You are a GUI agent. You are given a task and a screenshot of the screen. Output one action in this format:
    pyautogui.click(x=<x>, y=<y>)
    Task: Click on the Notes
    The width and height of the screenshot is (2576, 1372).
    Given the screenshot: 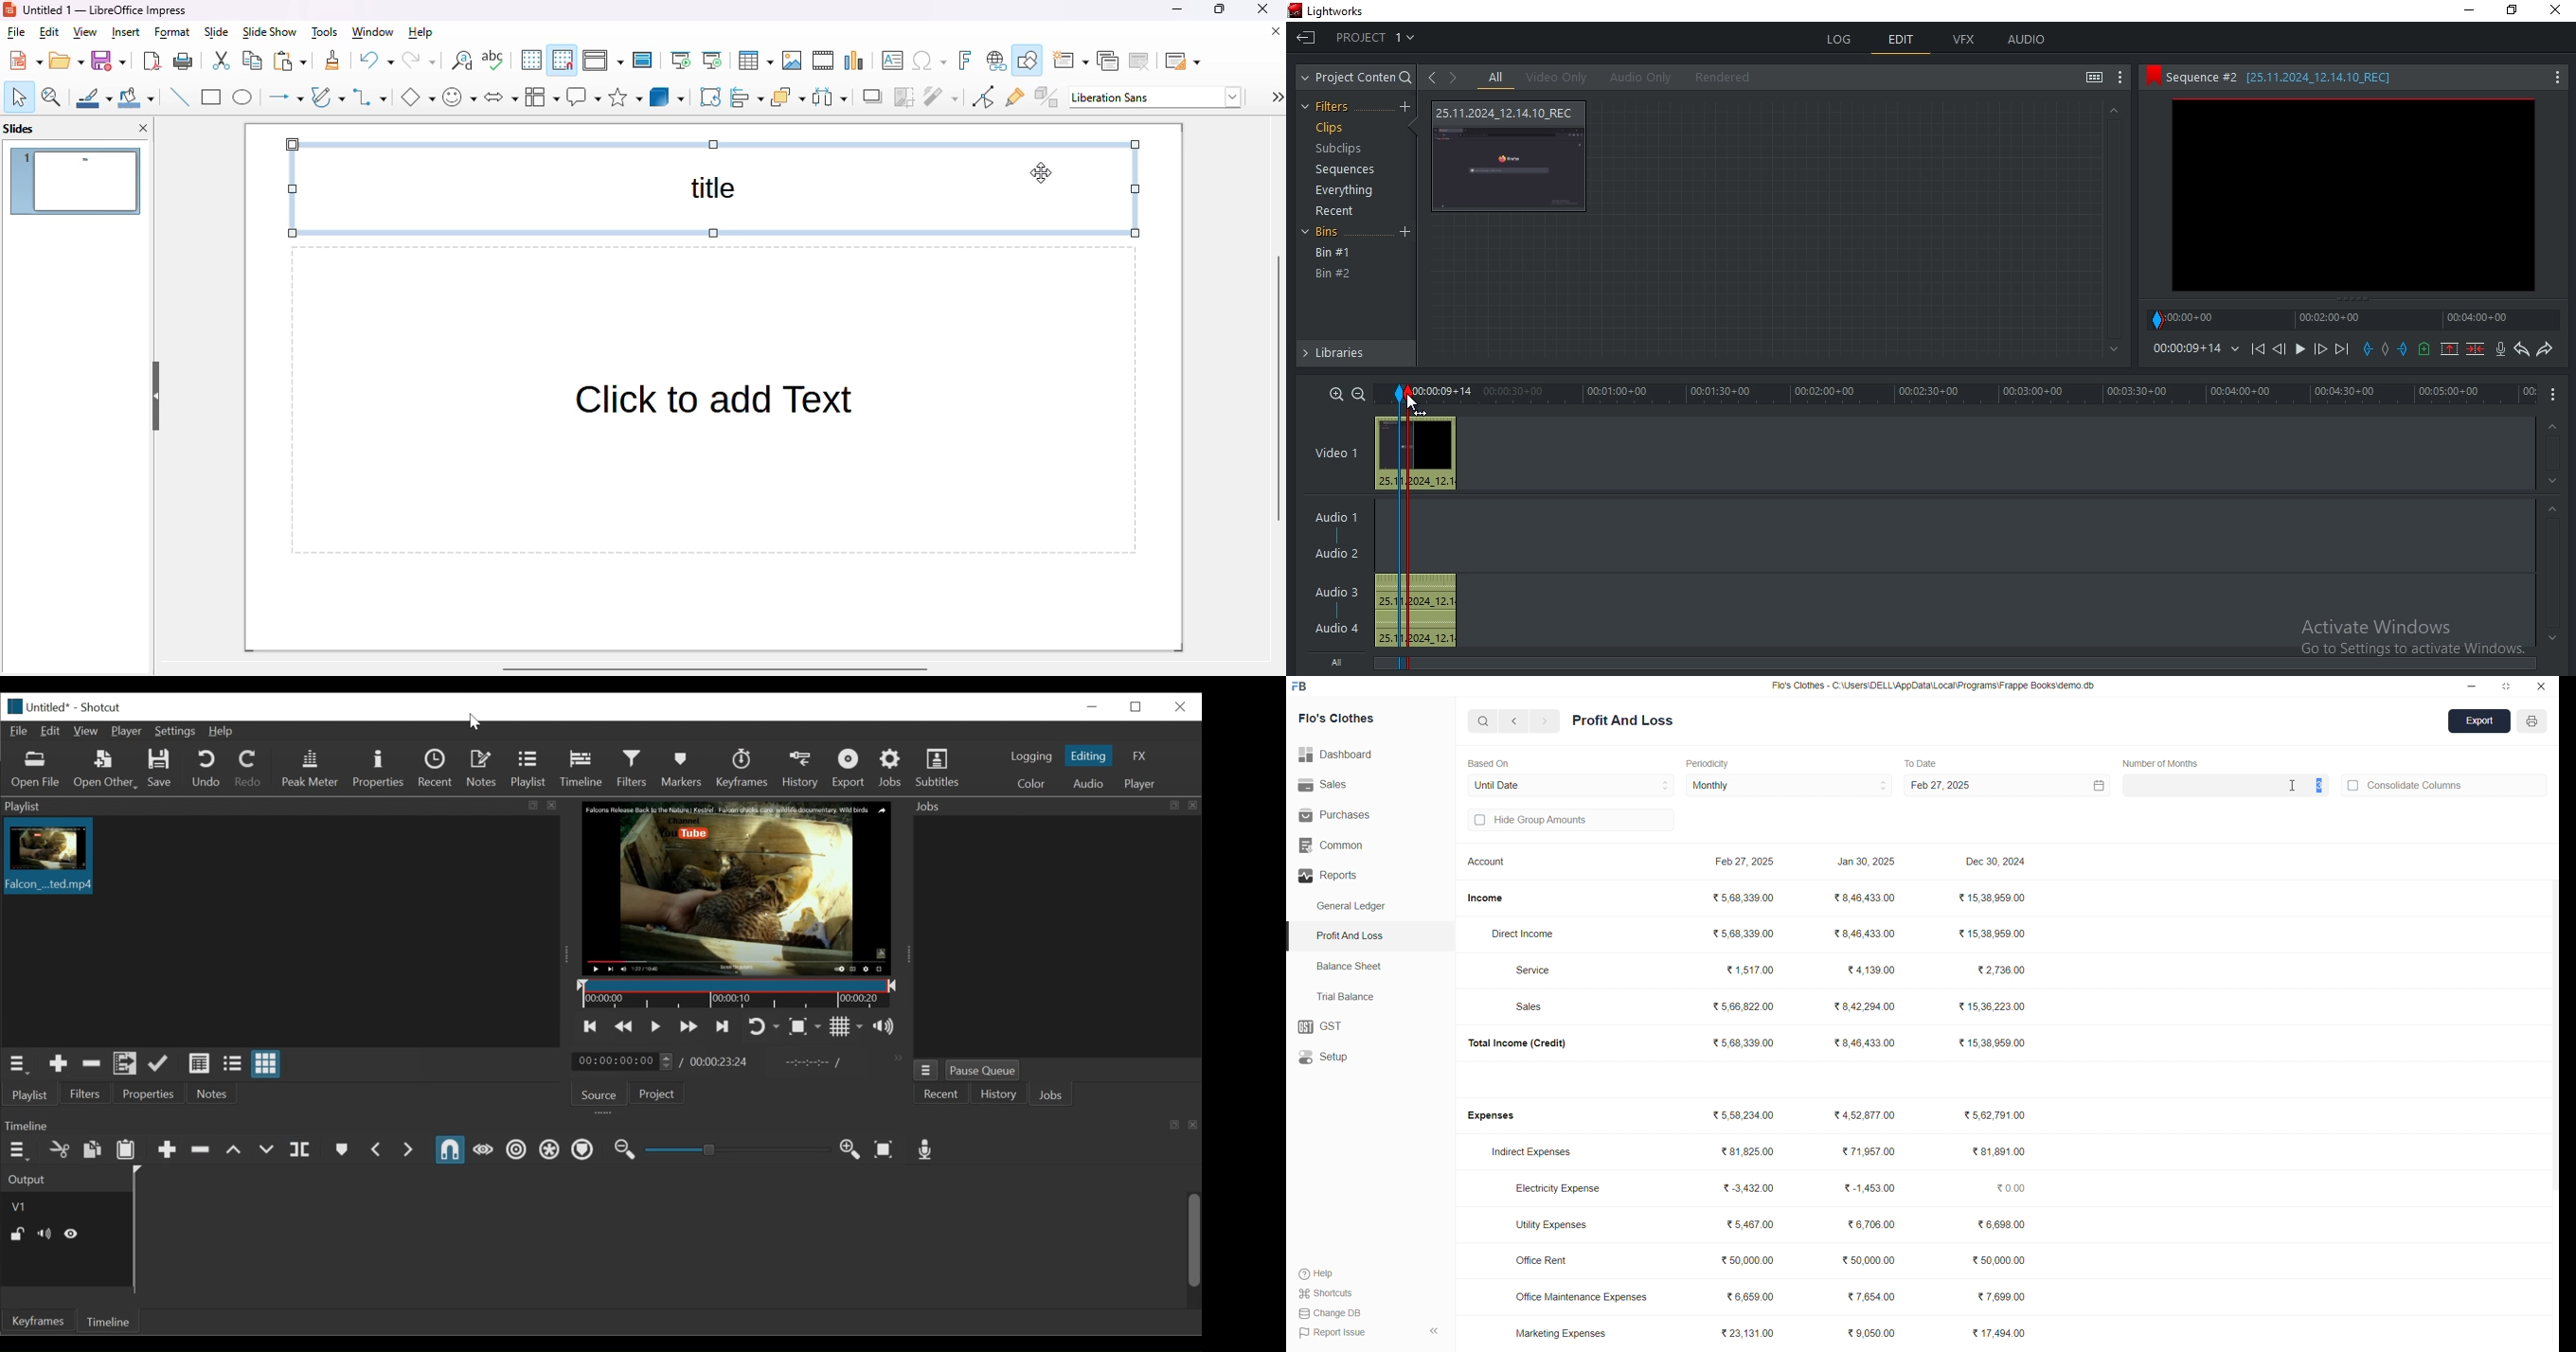 What is the action you would take?
    pyautogui.click(x=217, y=1095)
    